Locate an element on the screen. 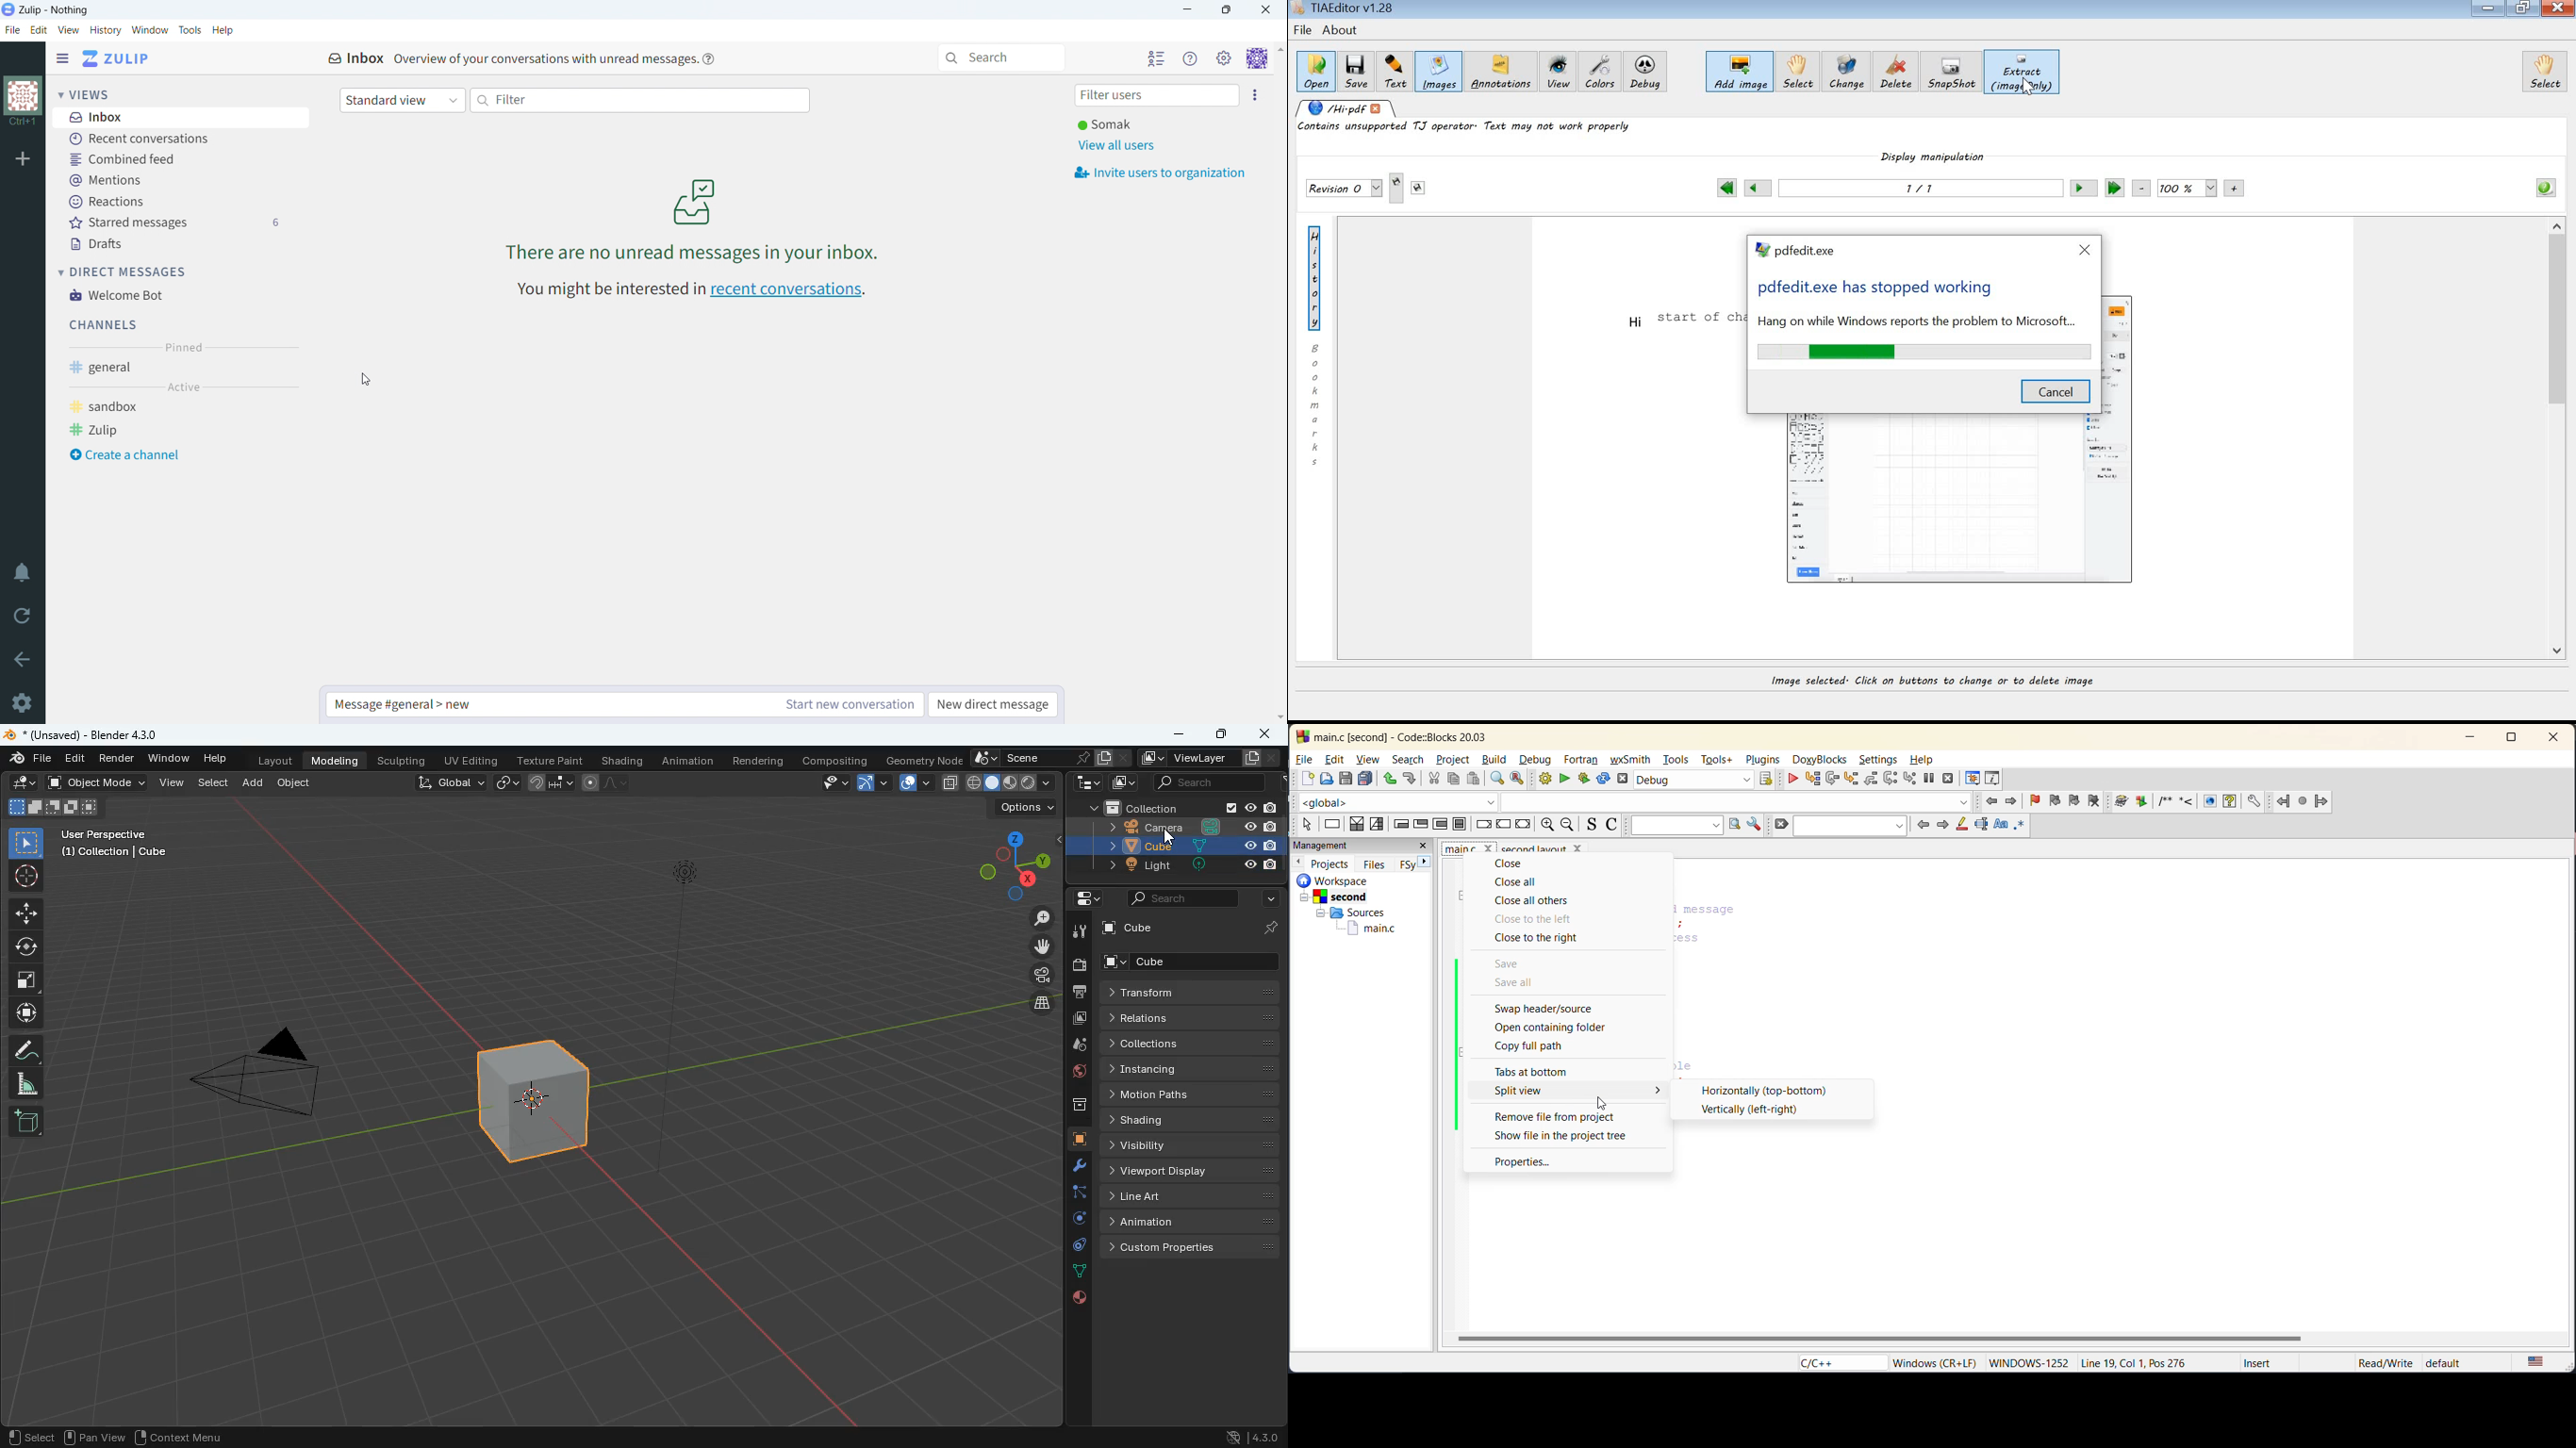 This screenshot has height=1456, width=2576. standard view is located at coordinates (402, 101).